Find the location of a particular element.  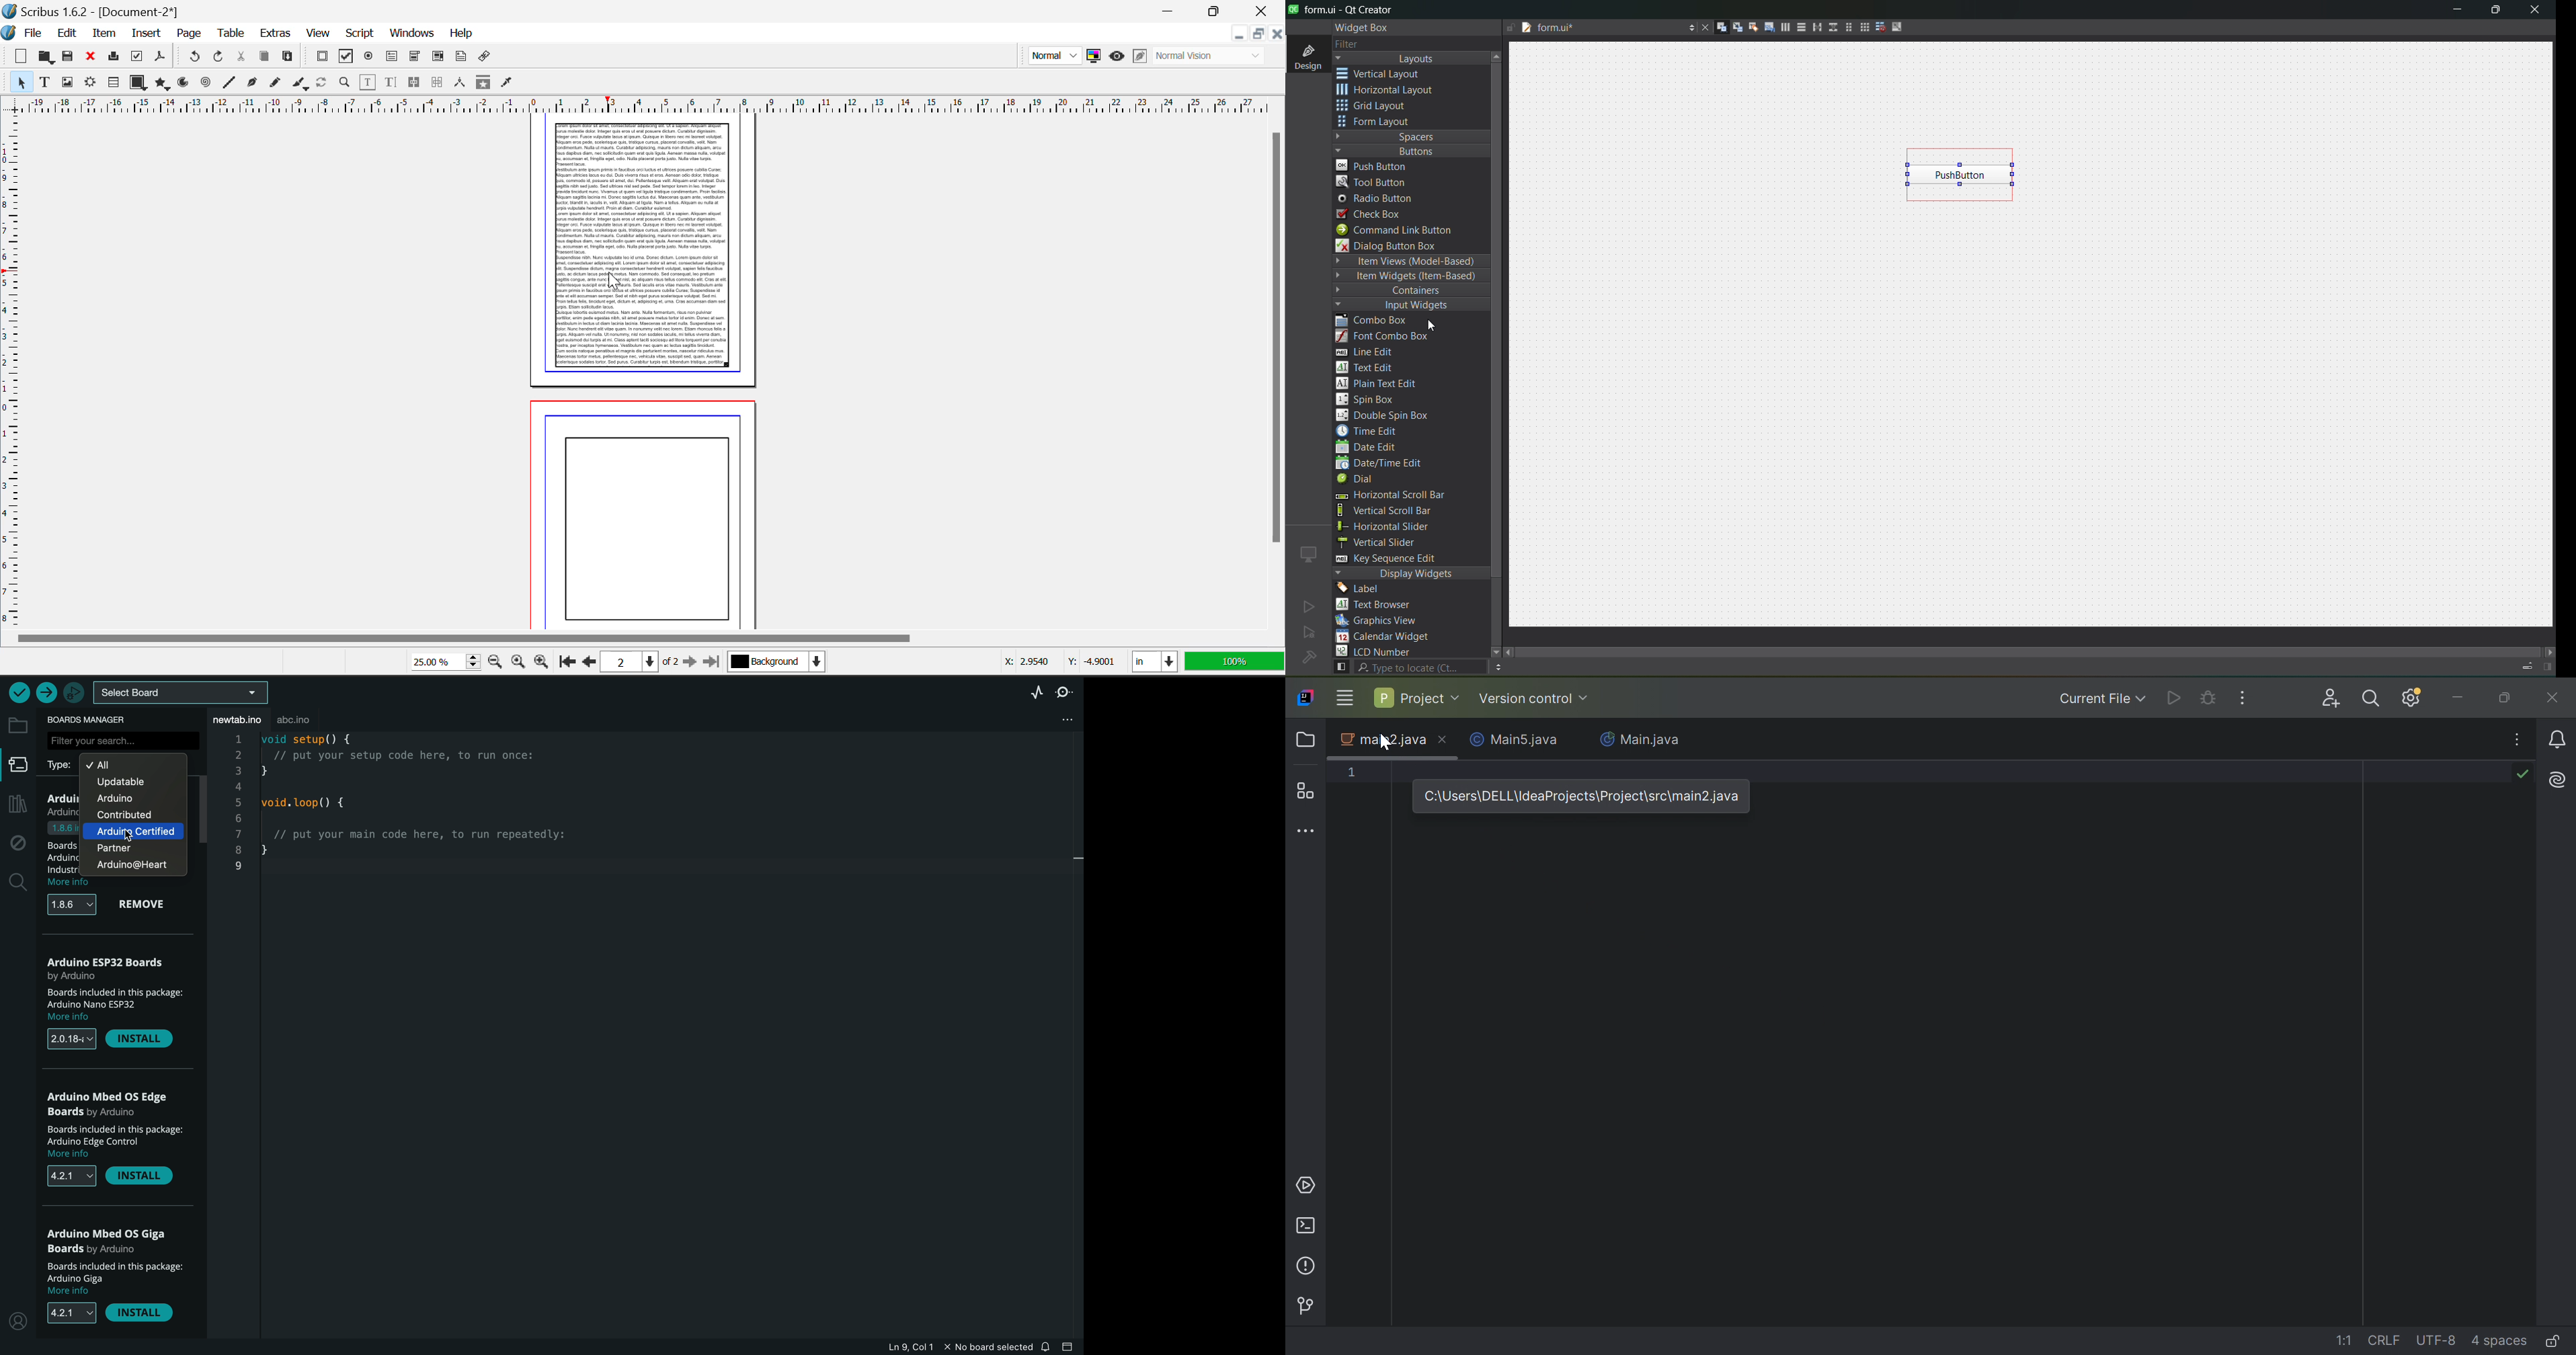

Page is located at coordinates (189, 33).